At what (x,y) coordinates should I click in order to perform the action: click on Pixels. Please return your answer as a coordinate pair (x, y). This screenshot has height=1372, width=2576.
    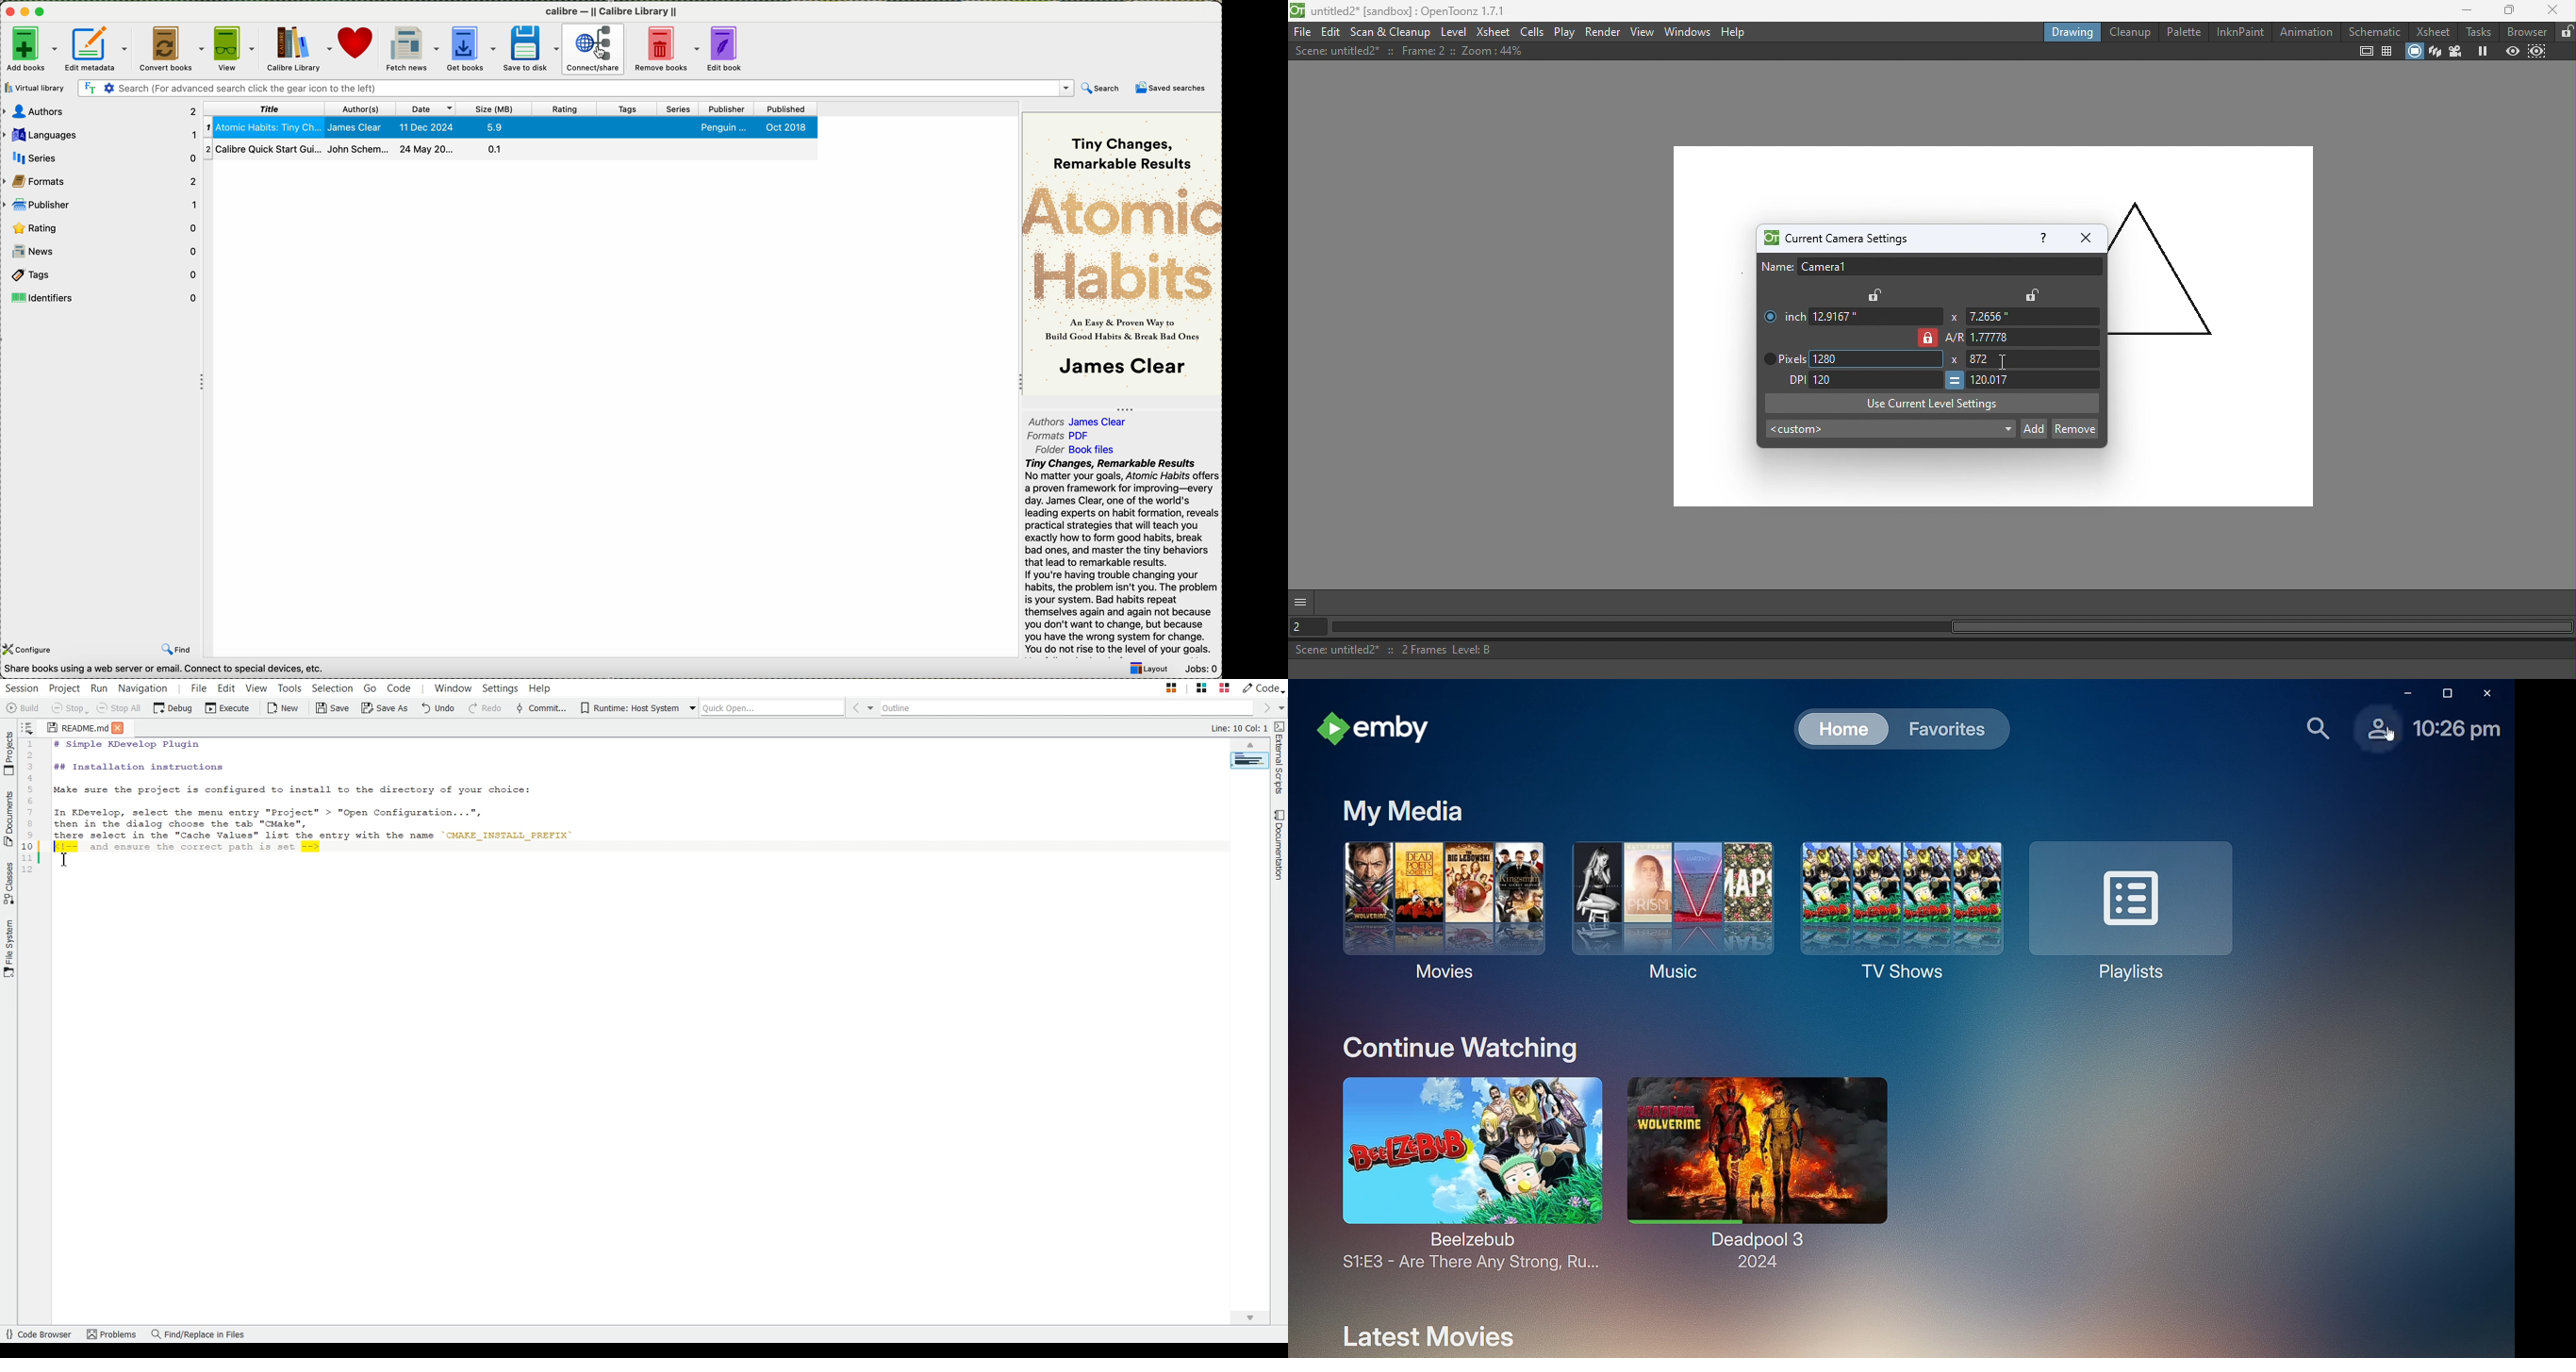
    Looking at the image, I should click on (1781, 359).